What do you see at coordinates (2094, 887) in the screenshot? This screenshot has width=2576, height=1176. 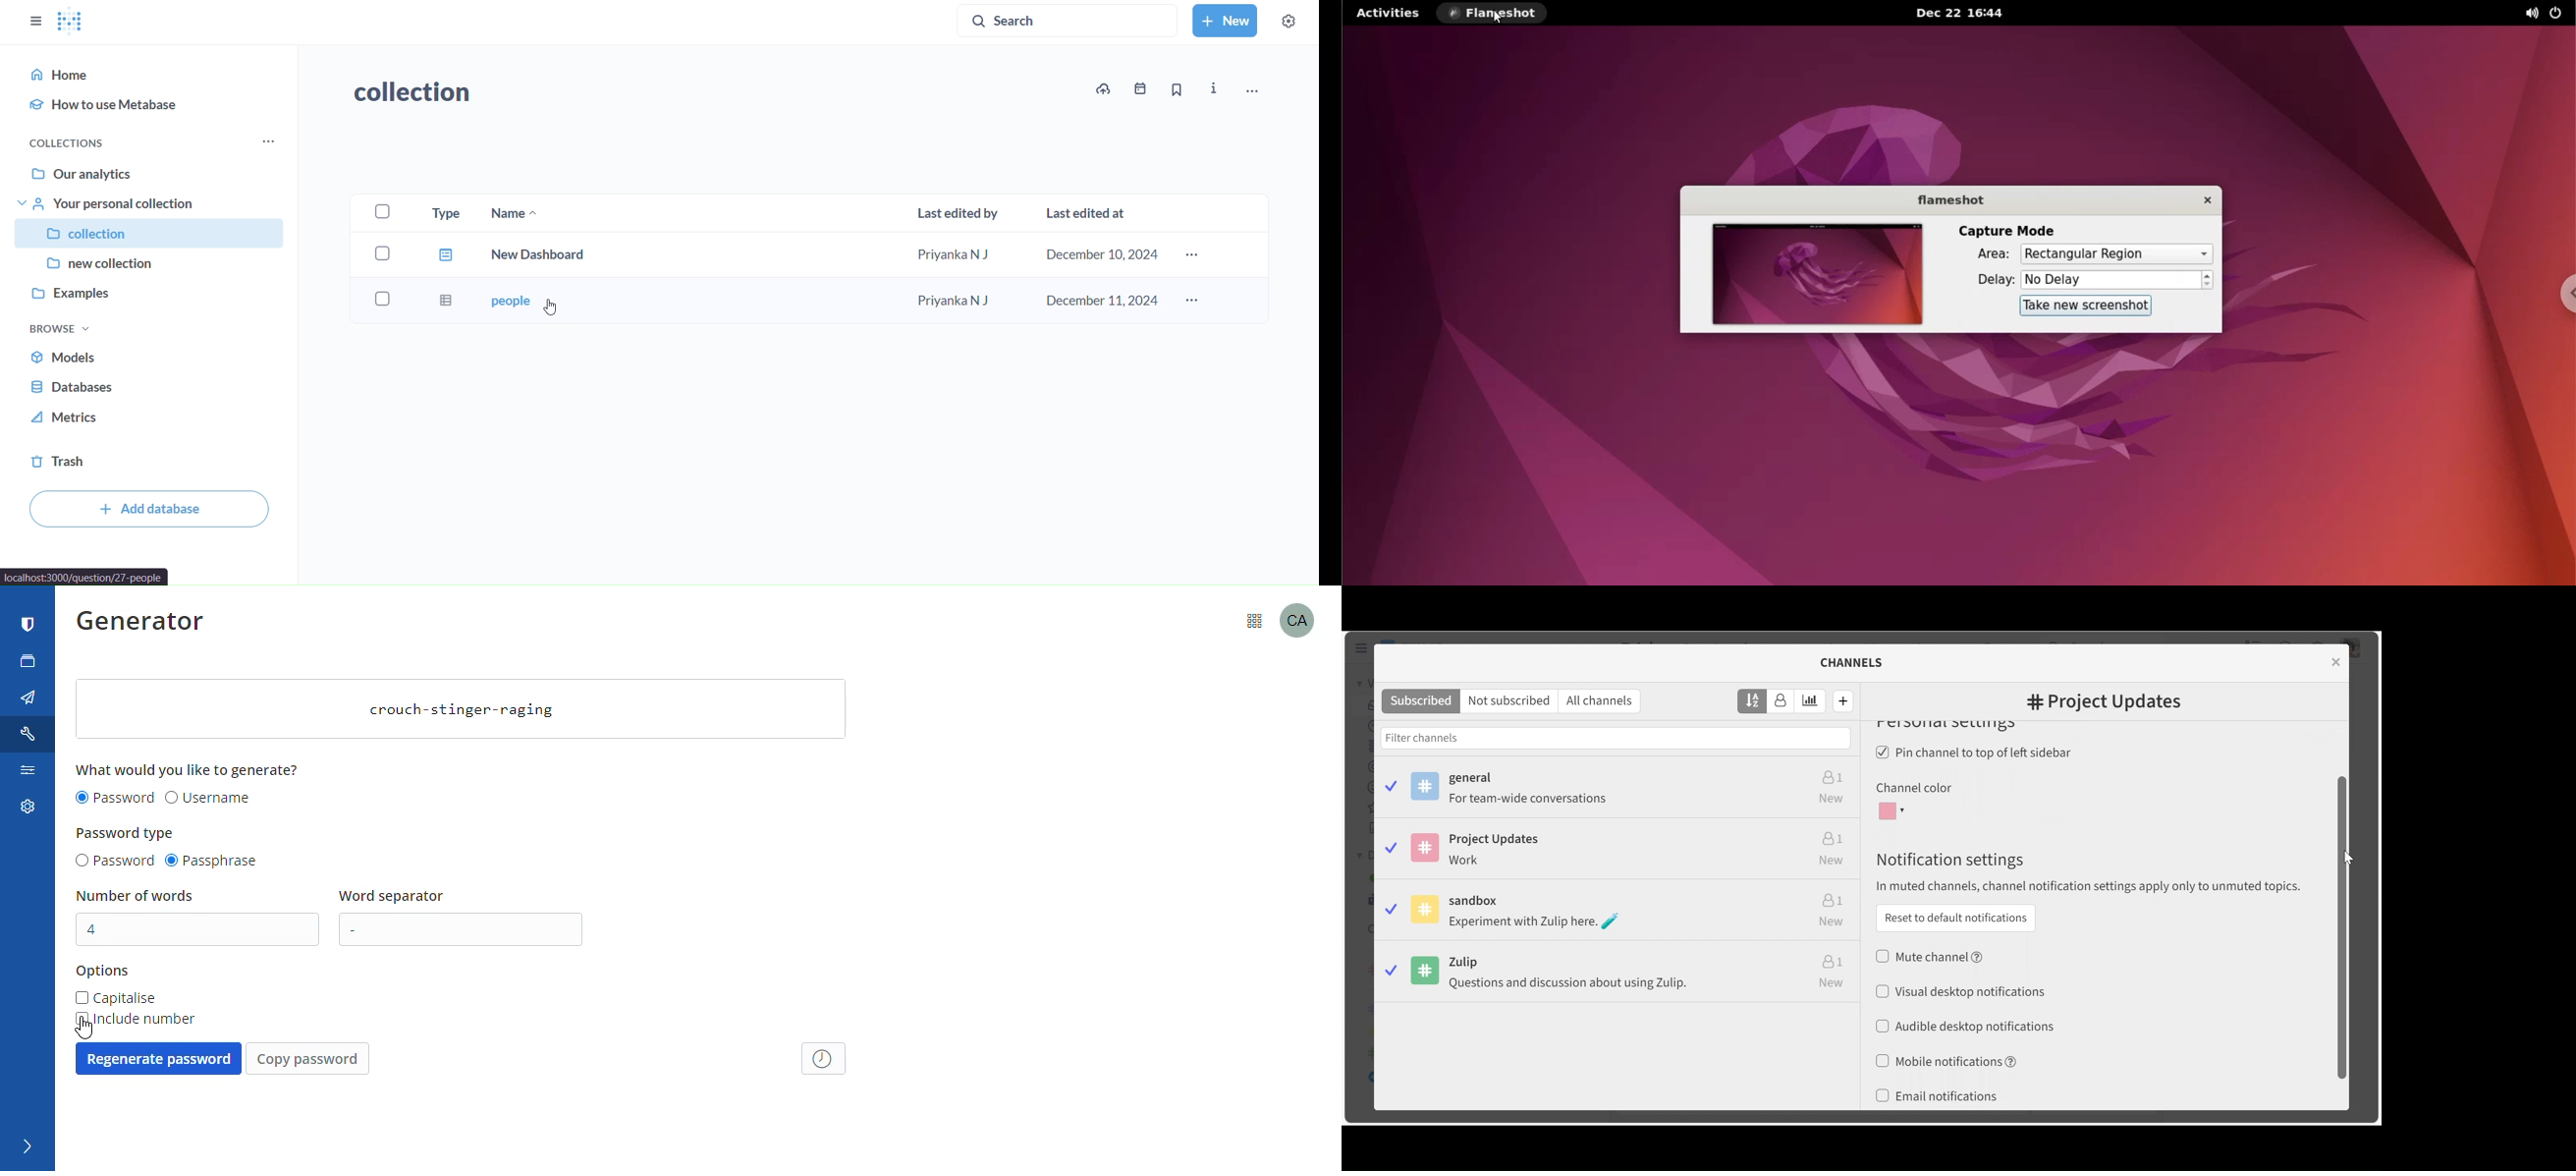 I see `In muted channels, channel notification settings apply to only to unmuted topics` at bounding box center [2094, 887].